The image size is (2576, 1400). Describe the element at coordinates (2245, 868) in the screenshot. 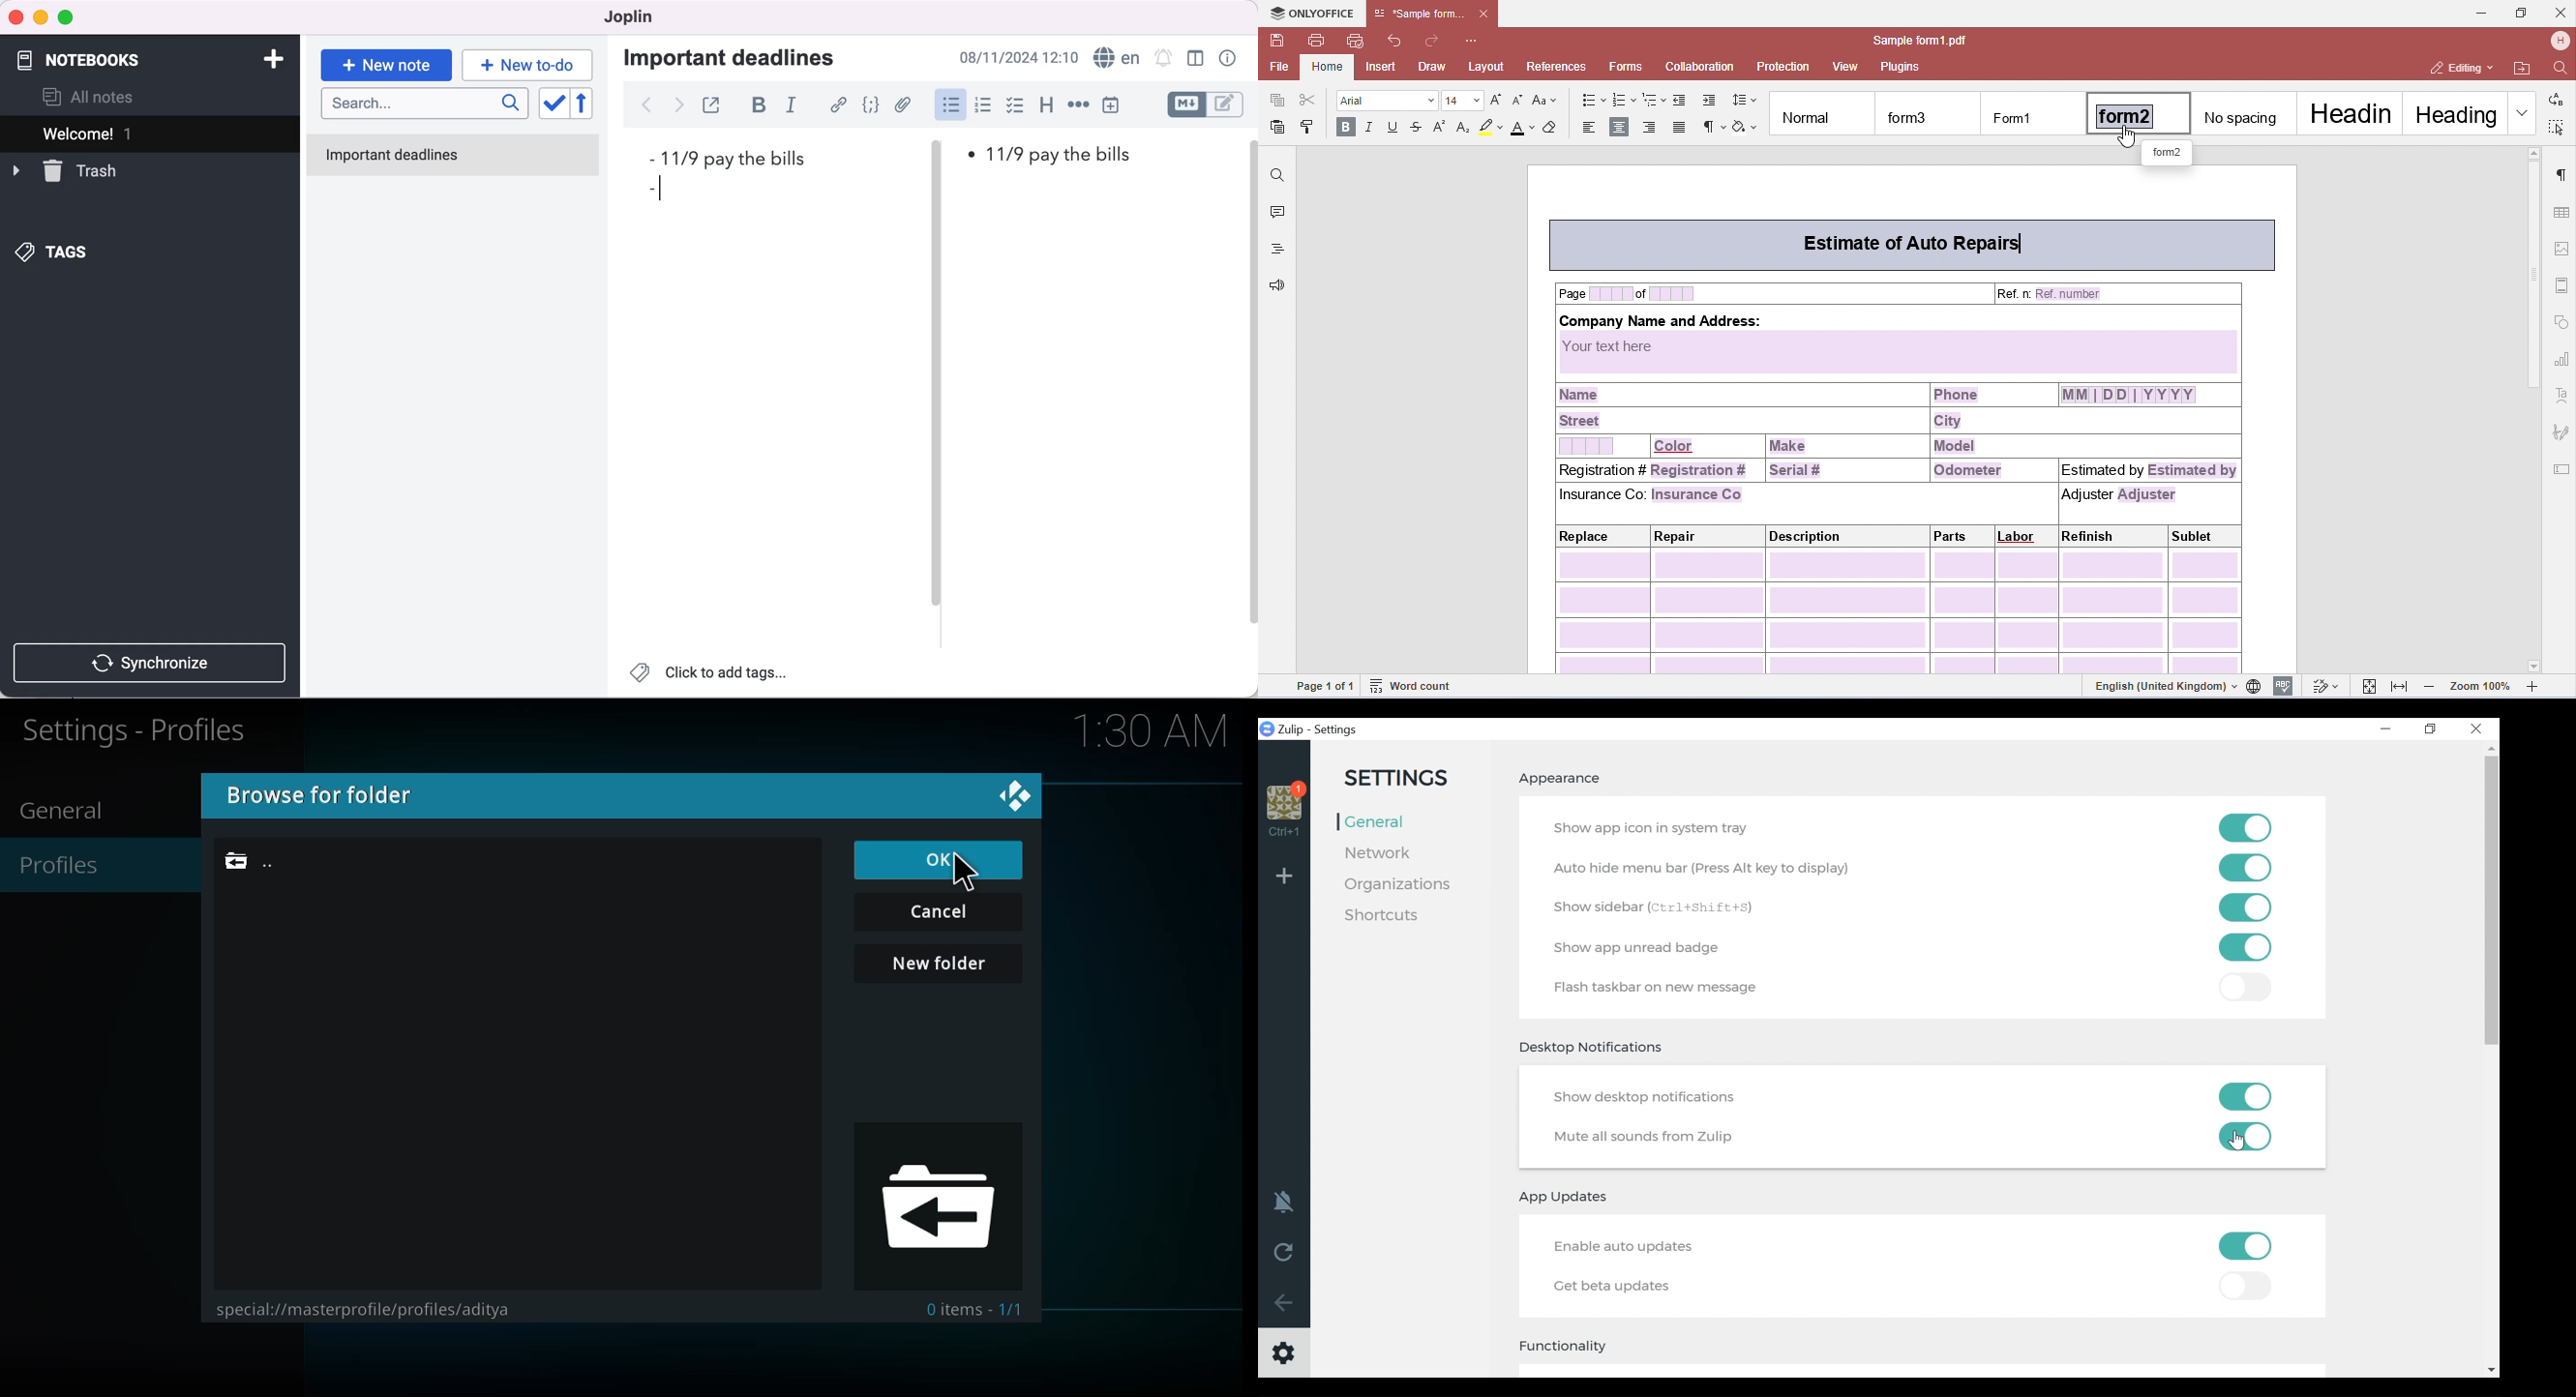

I see `Toggle on/of autohide menu bar` at that location.